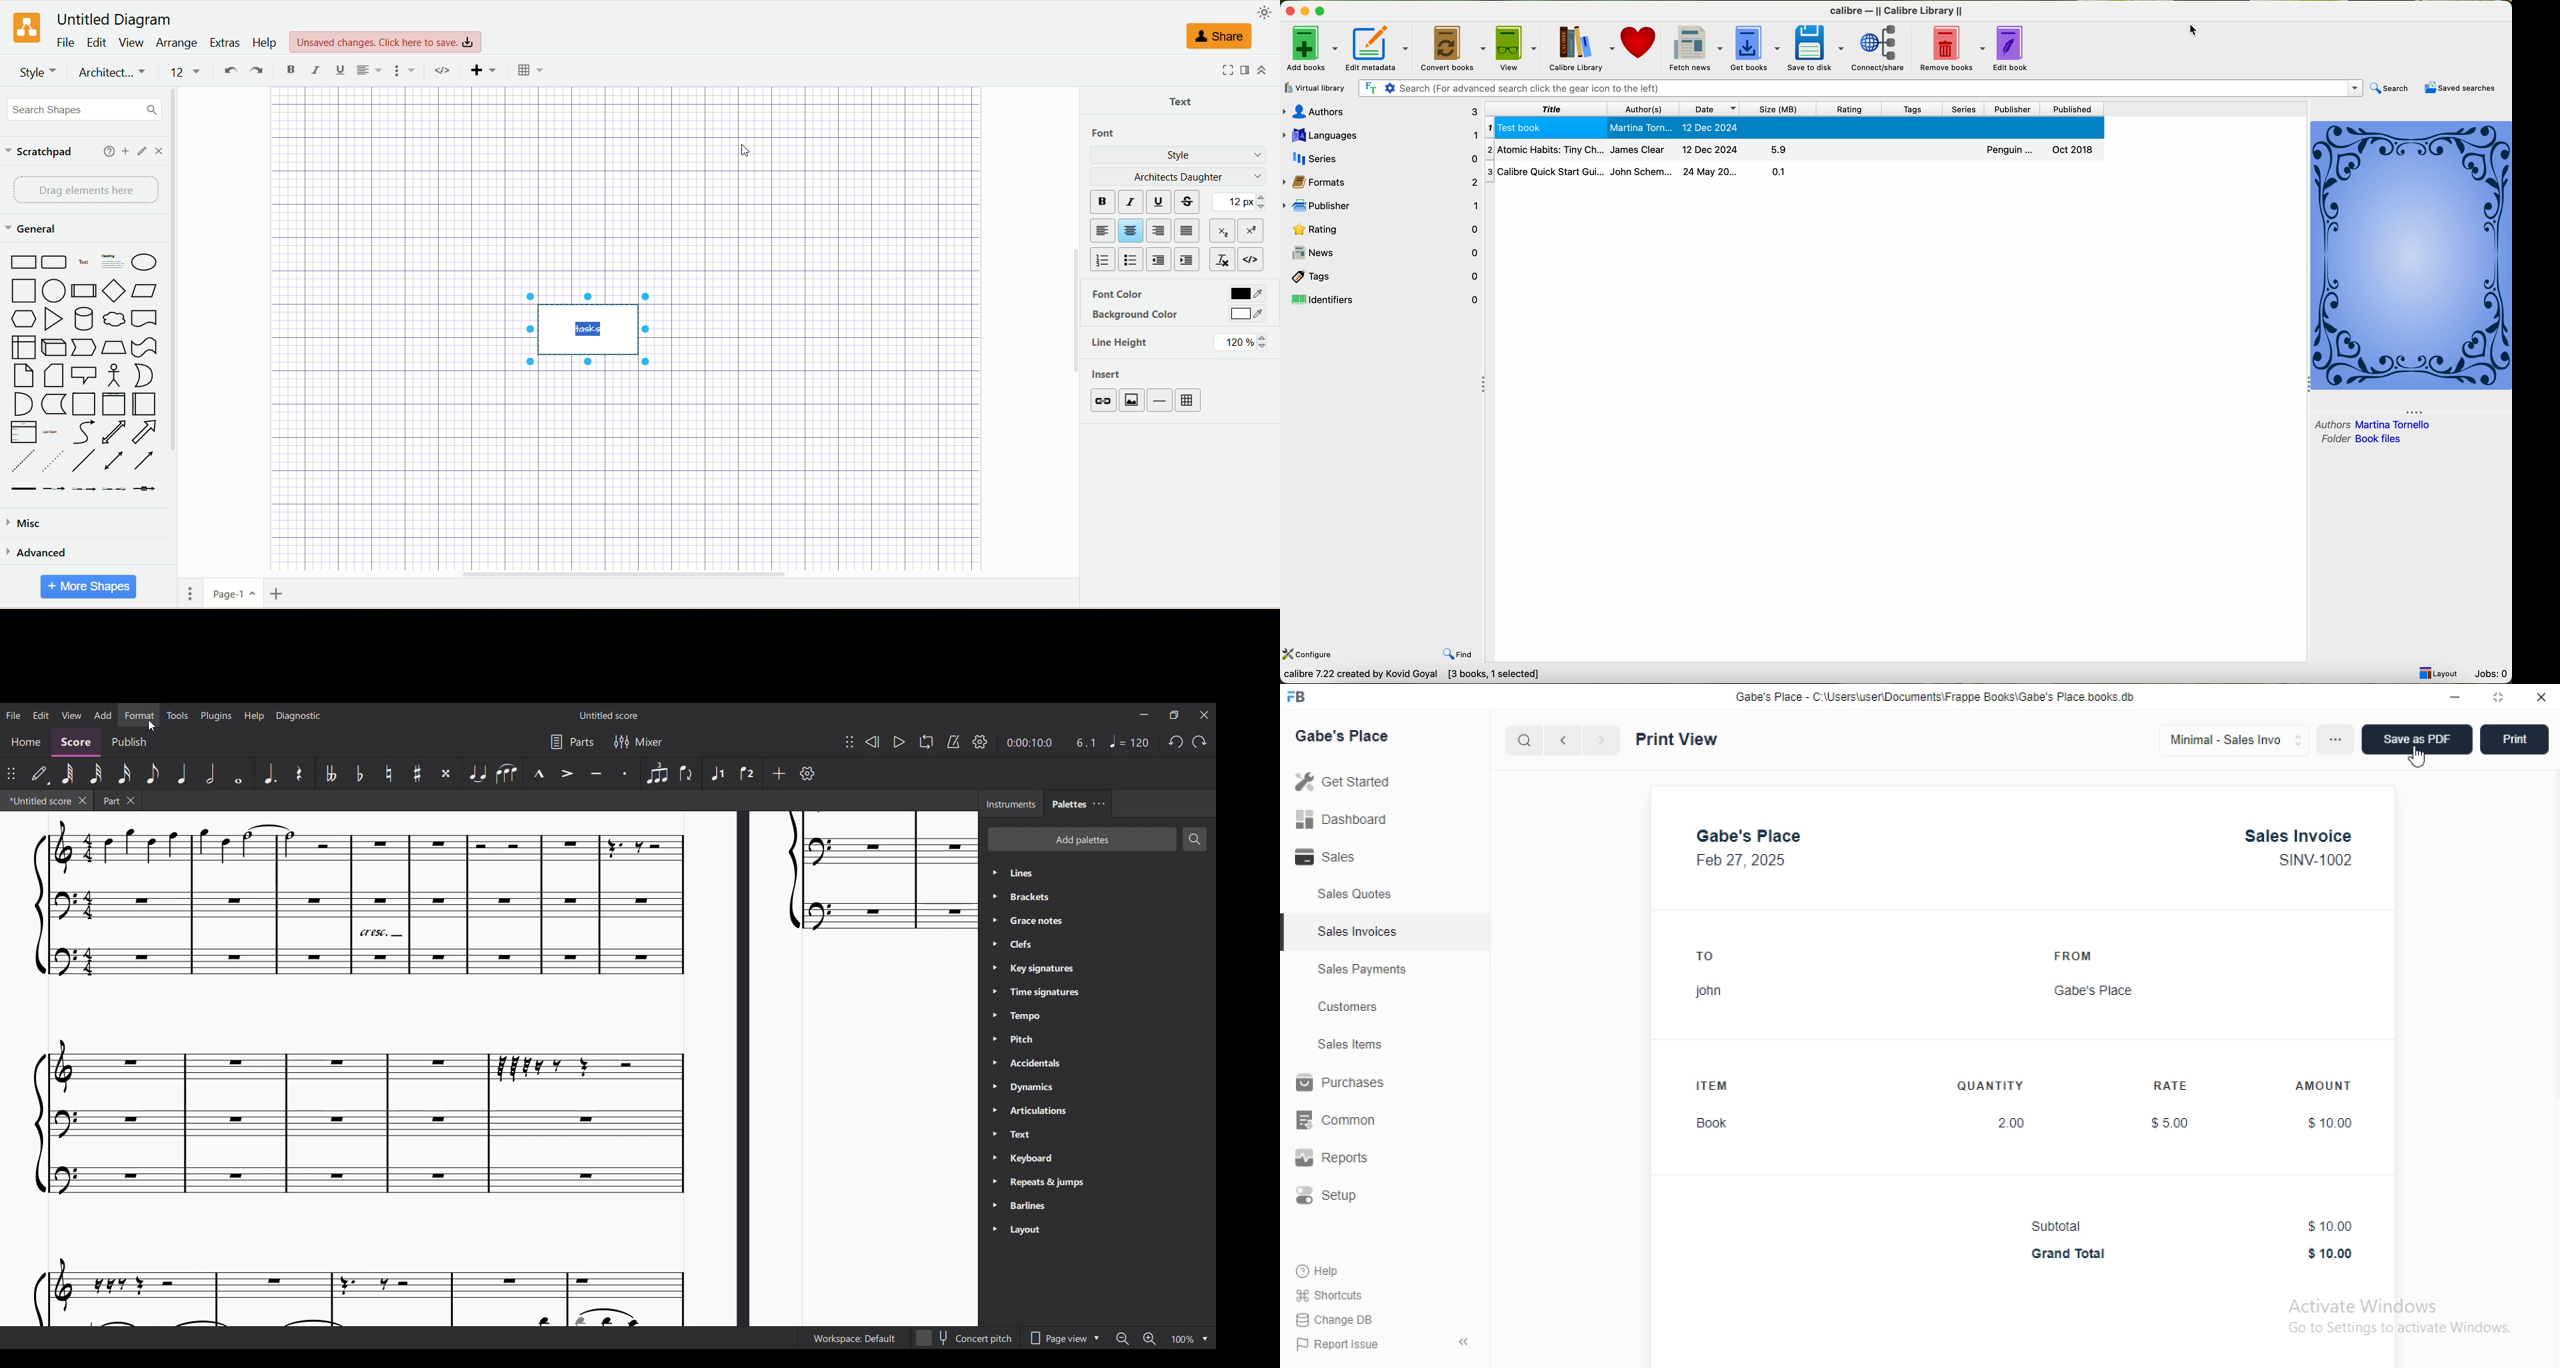 The height and width of the screenshot is (1372, 2576). I want to click on $5.00, so click(2171, 1123).